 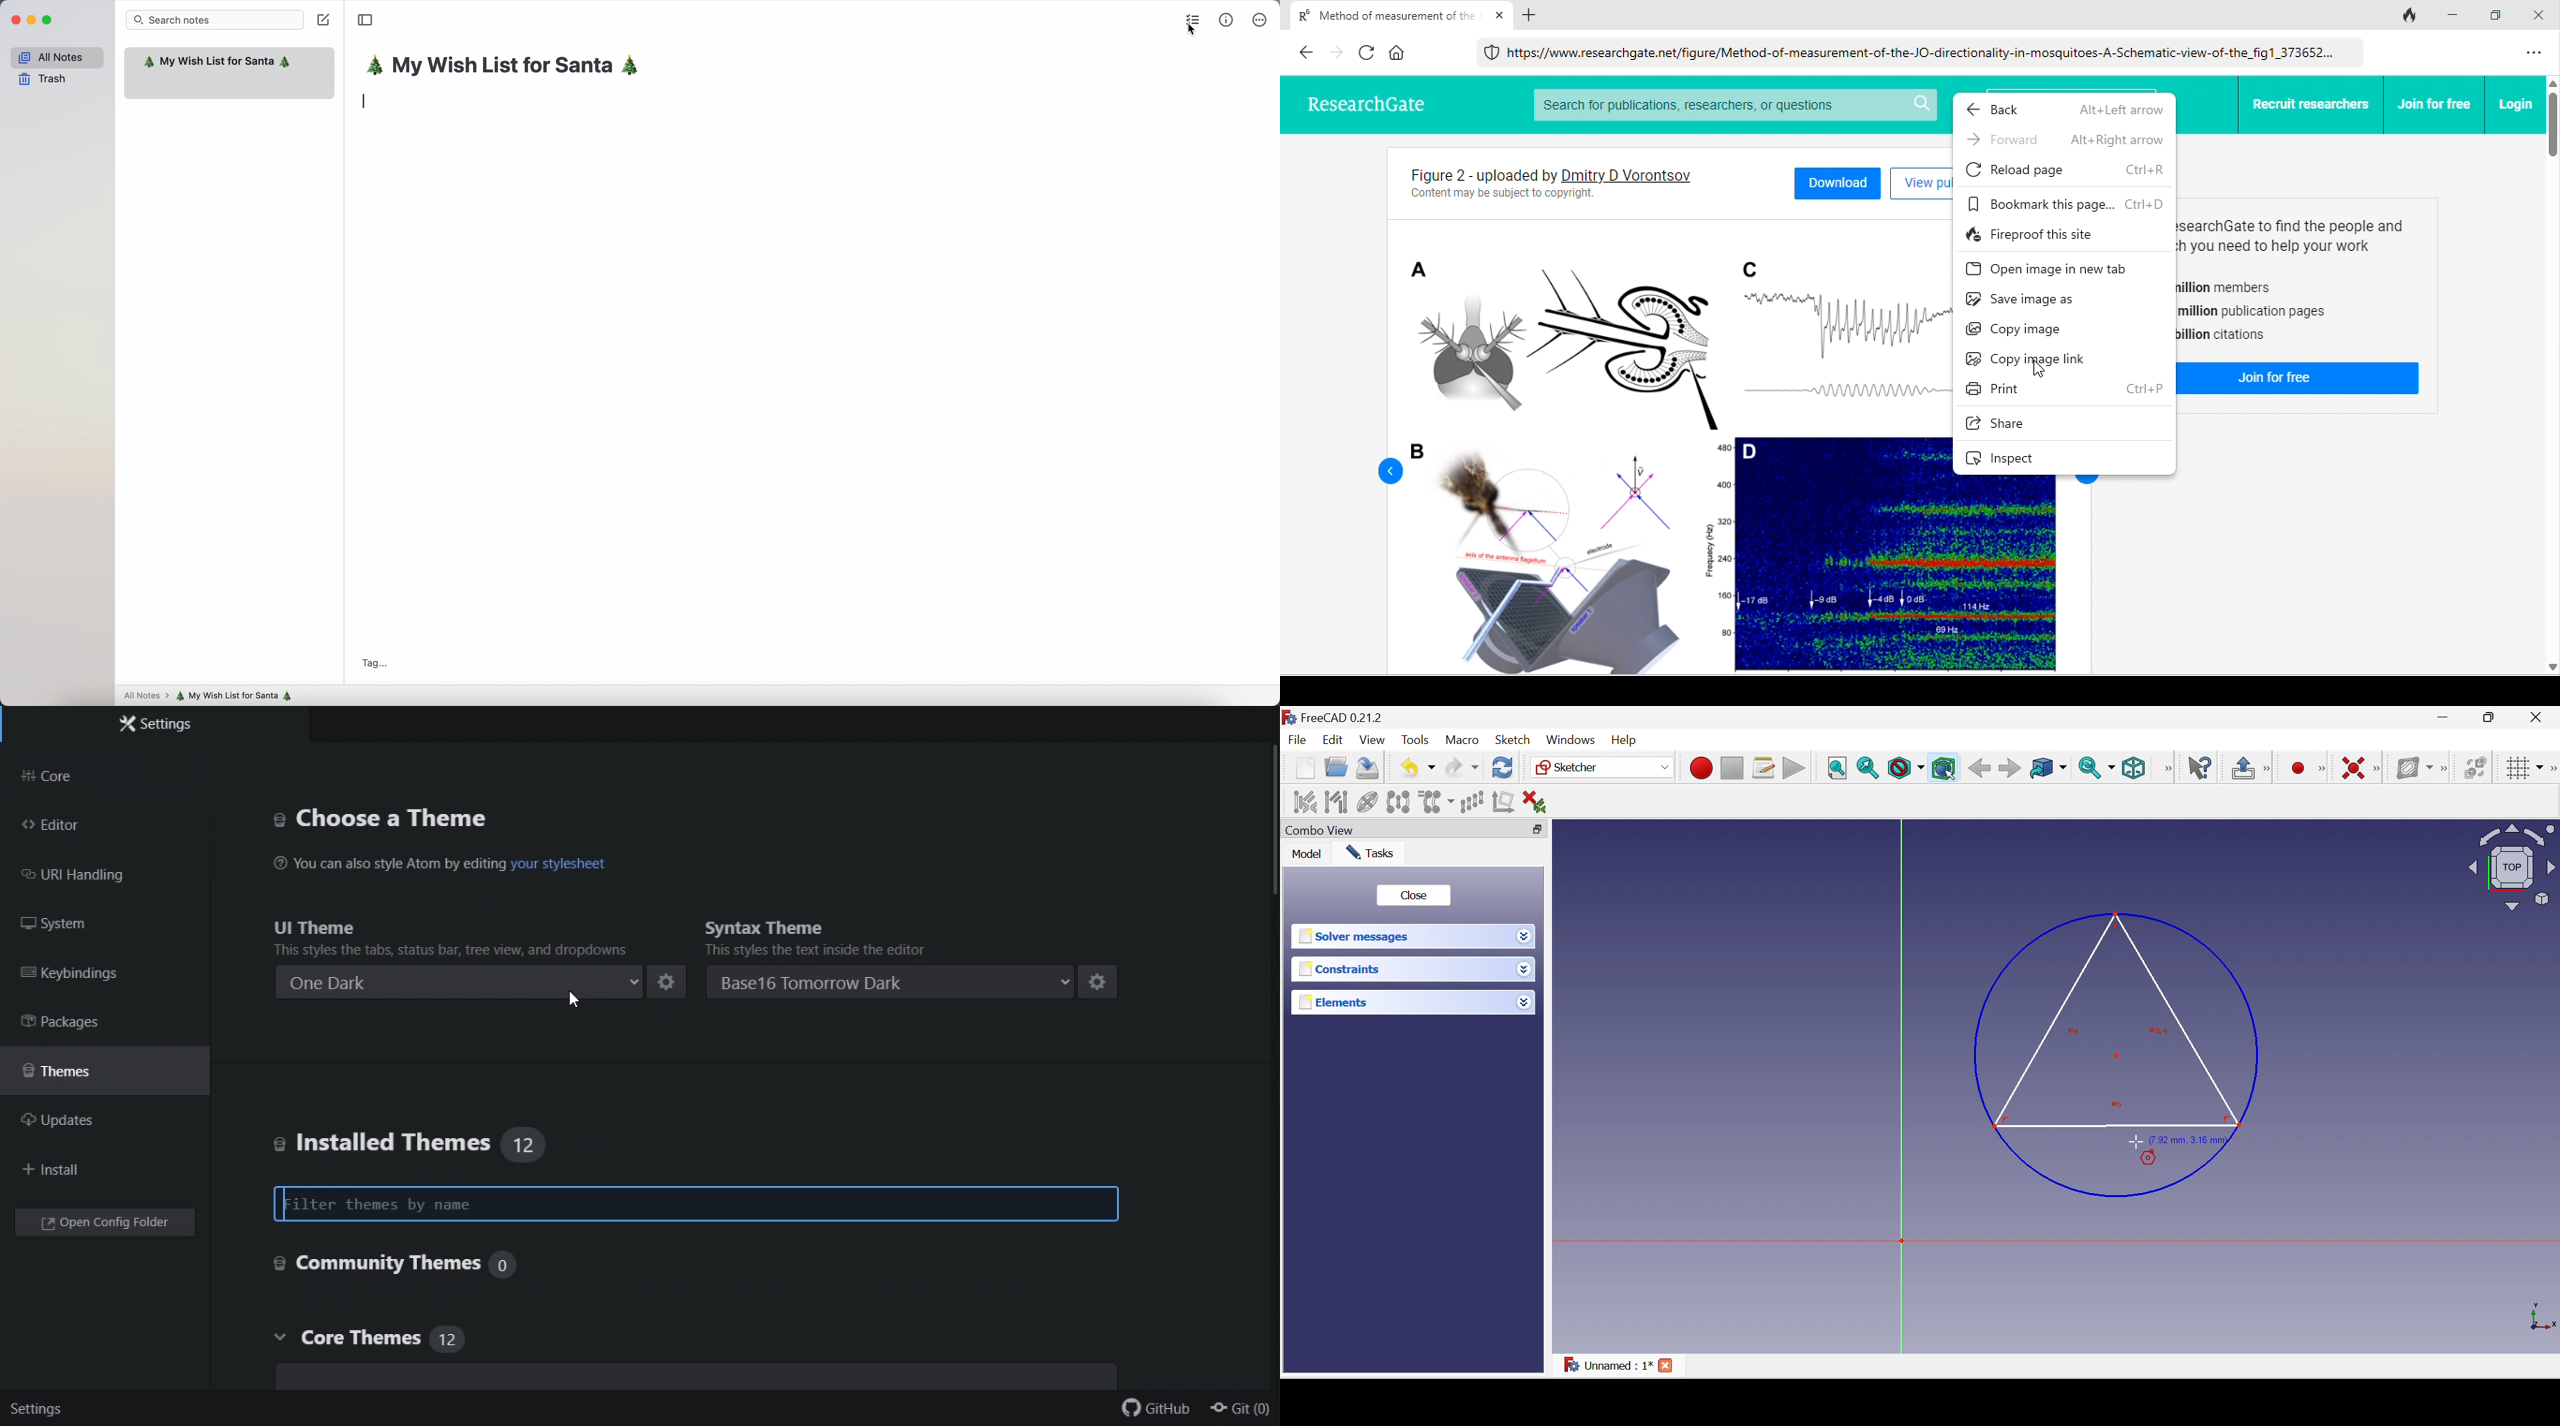 What do you see at coordinates (1402, 1002) in the screenshot?
I see `Elements` at bounding box center [1402, 1002].